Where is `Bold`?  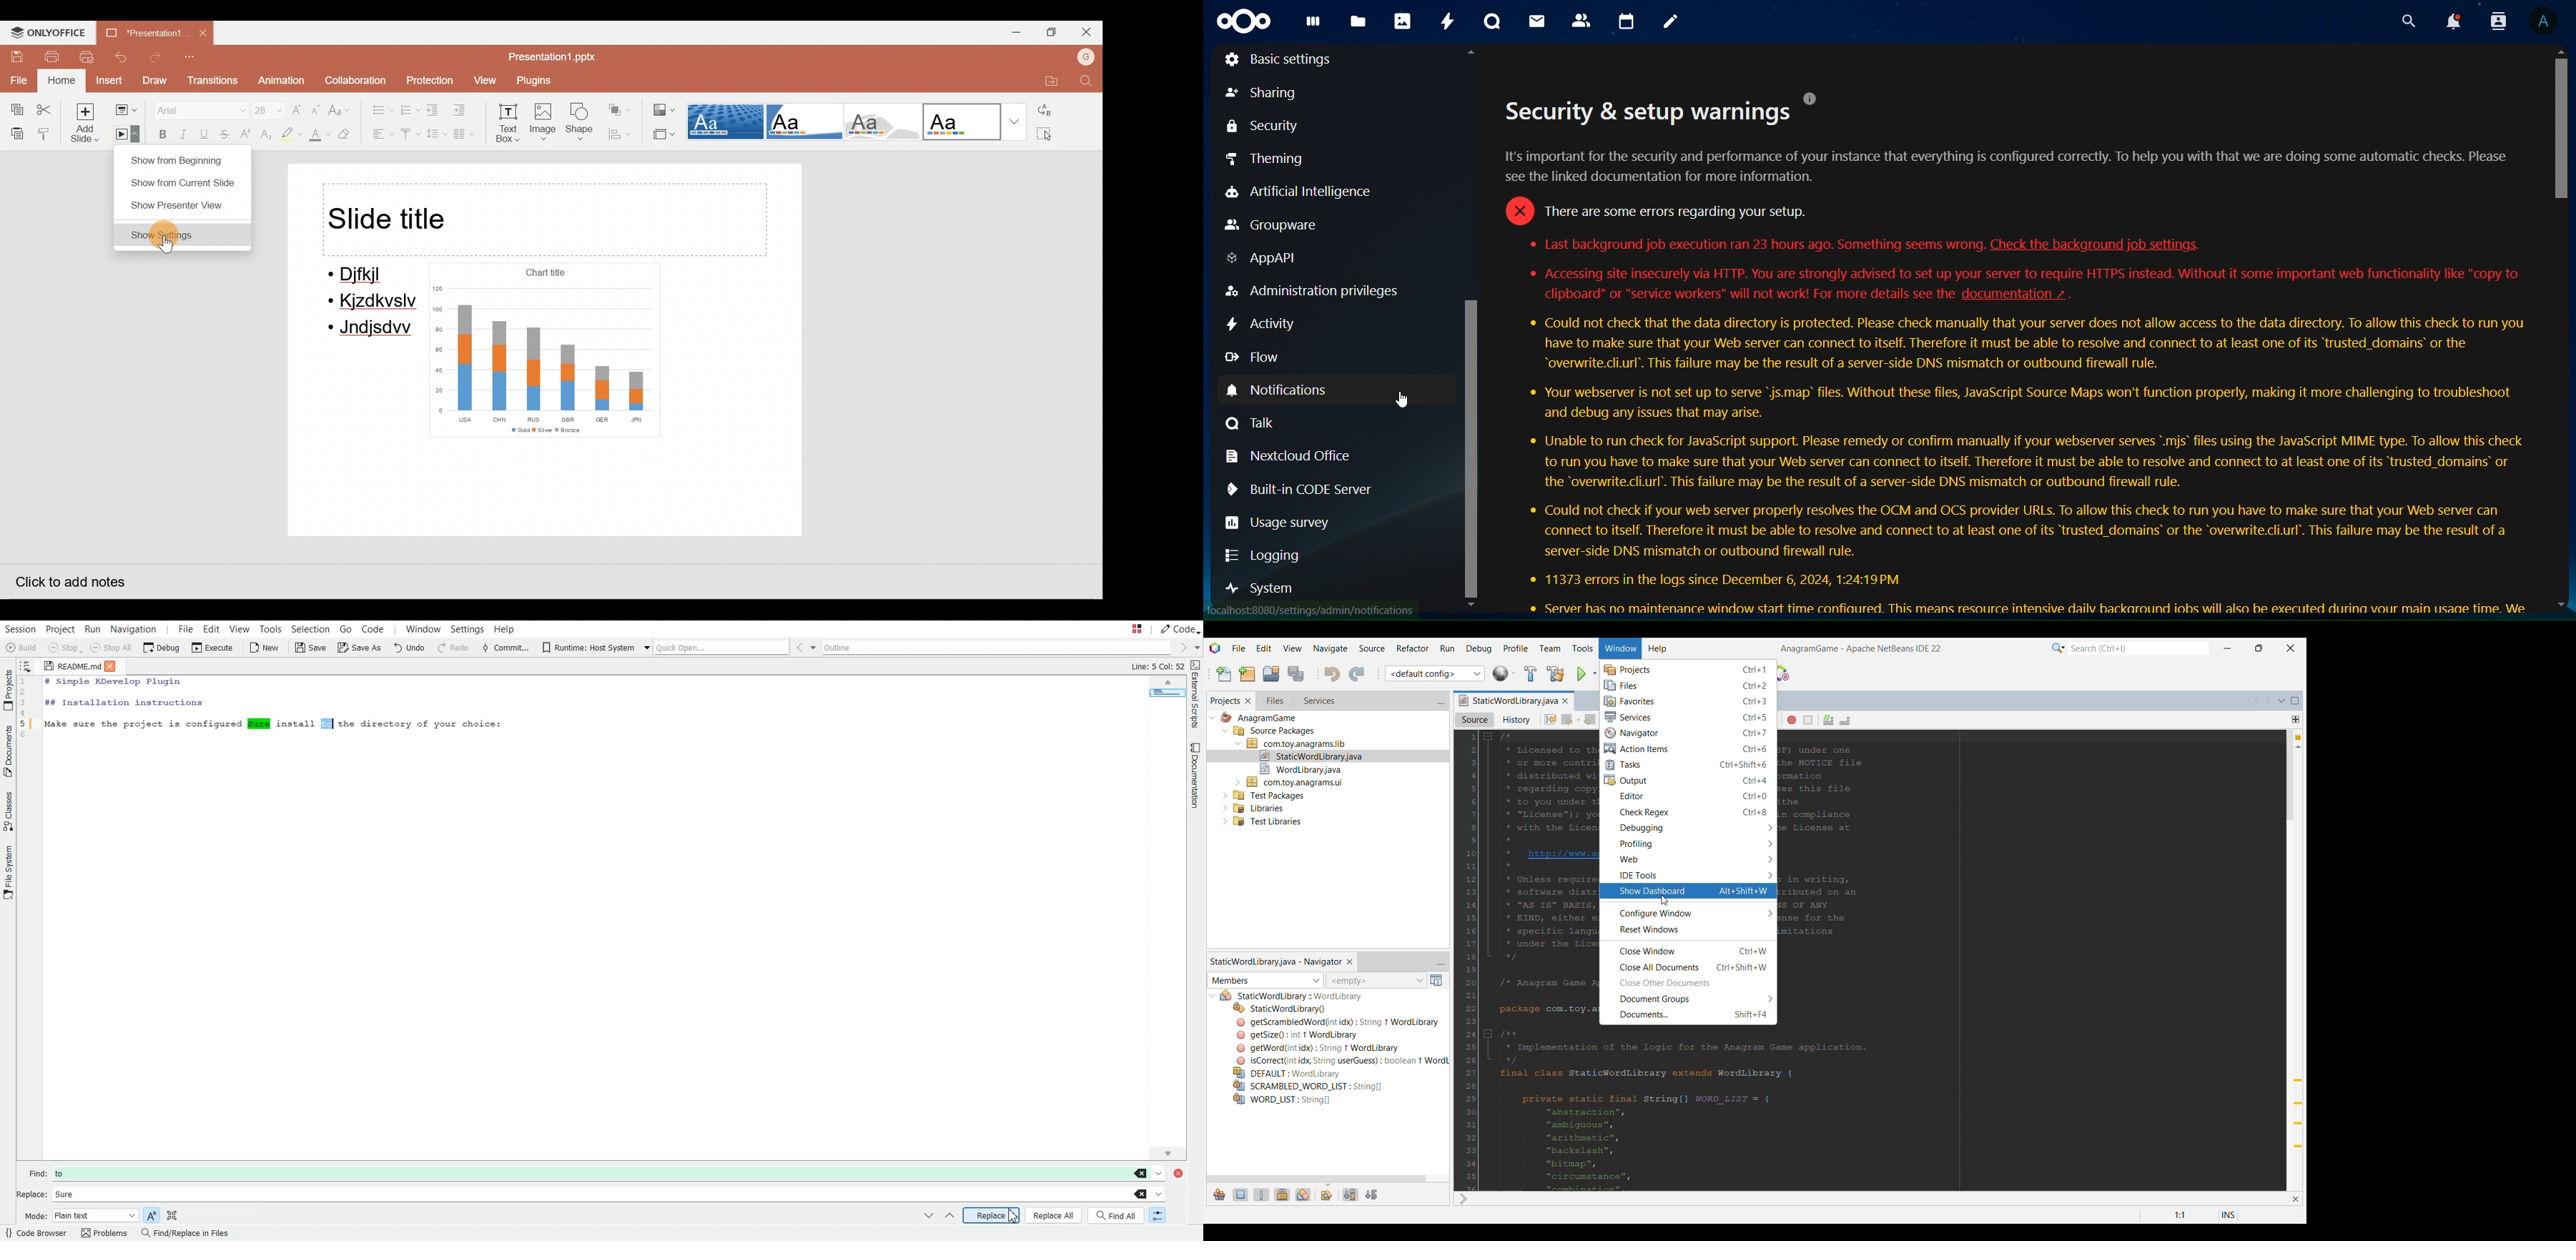 Bold is located at coordinates (159, 133).